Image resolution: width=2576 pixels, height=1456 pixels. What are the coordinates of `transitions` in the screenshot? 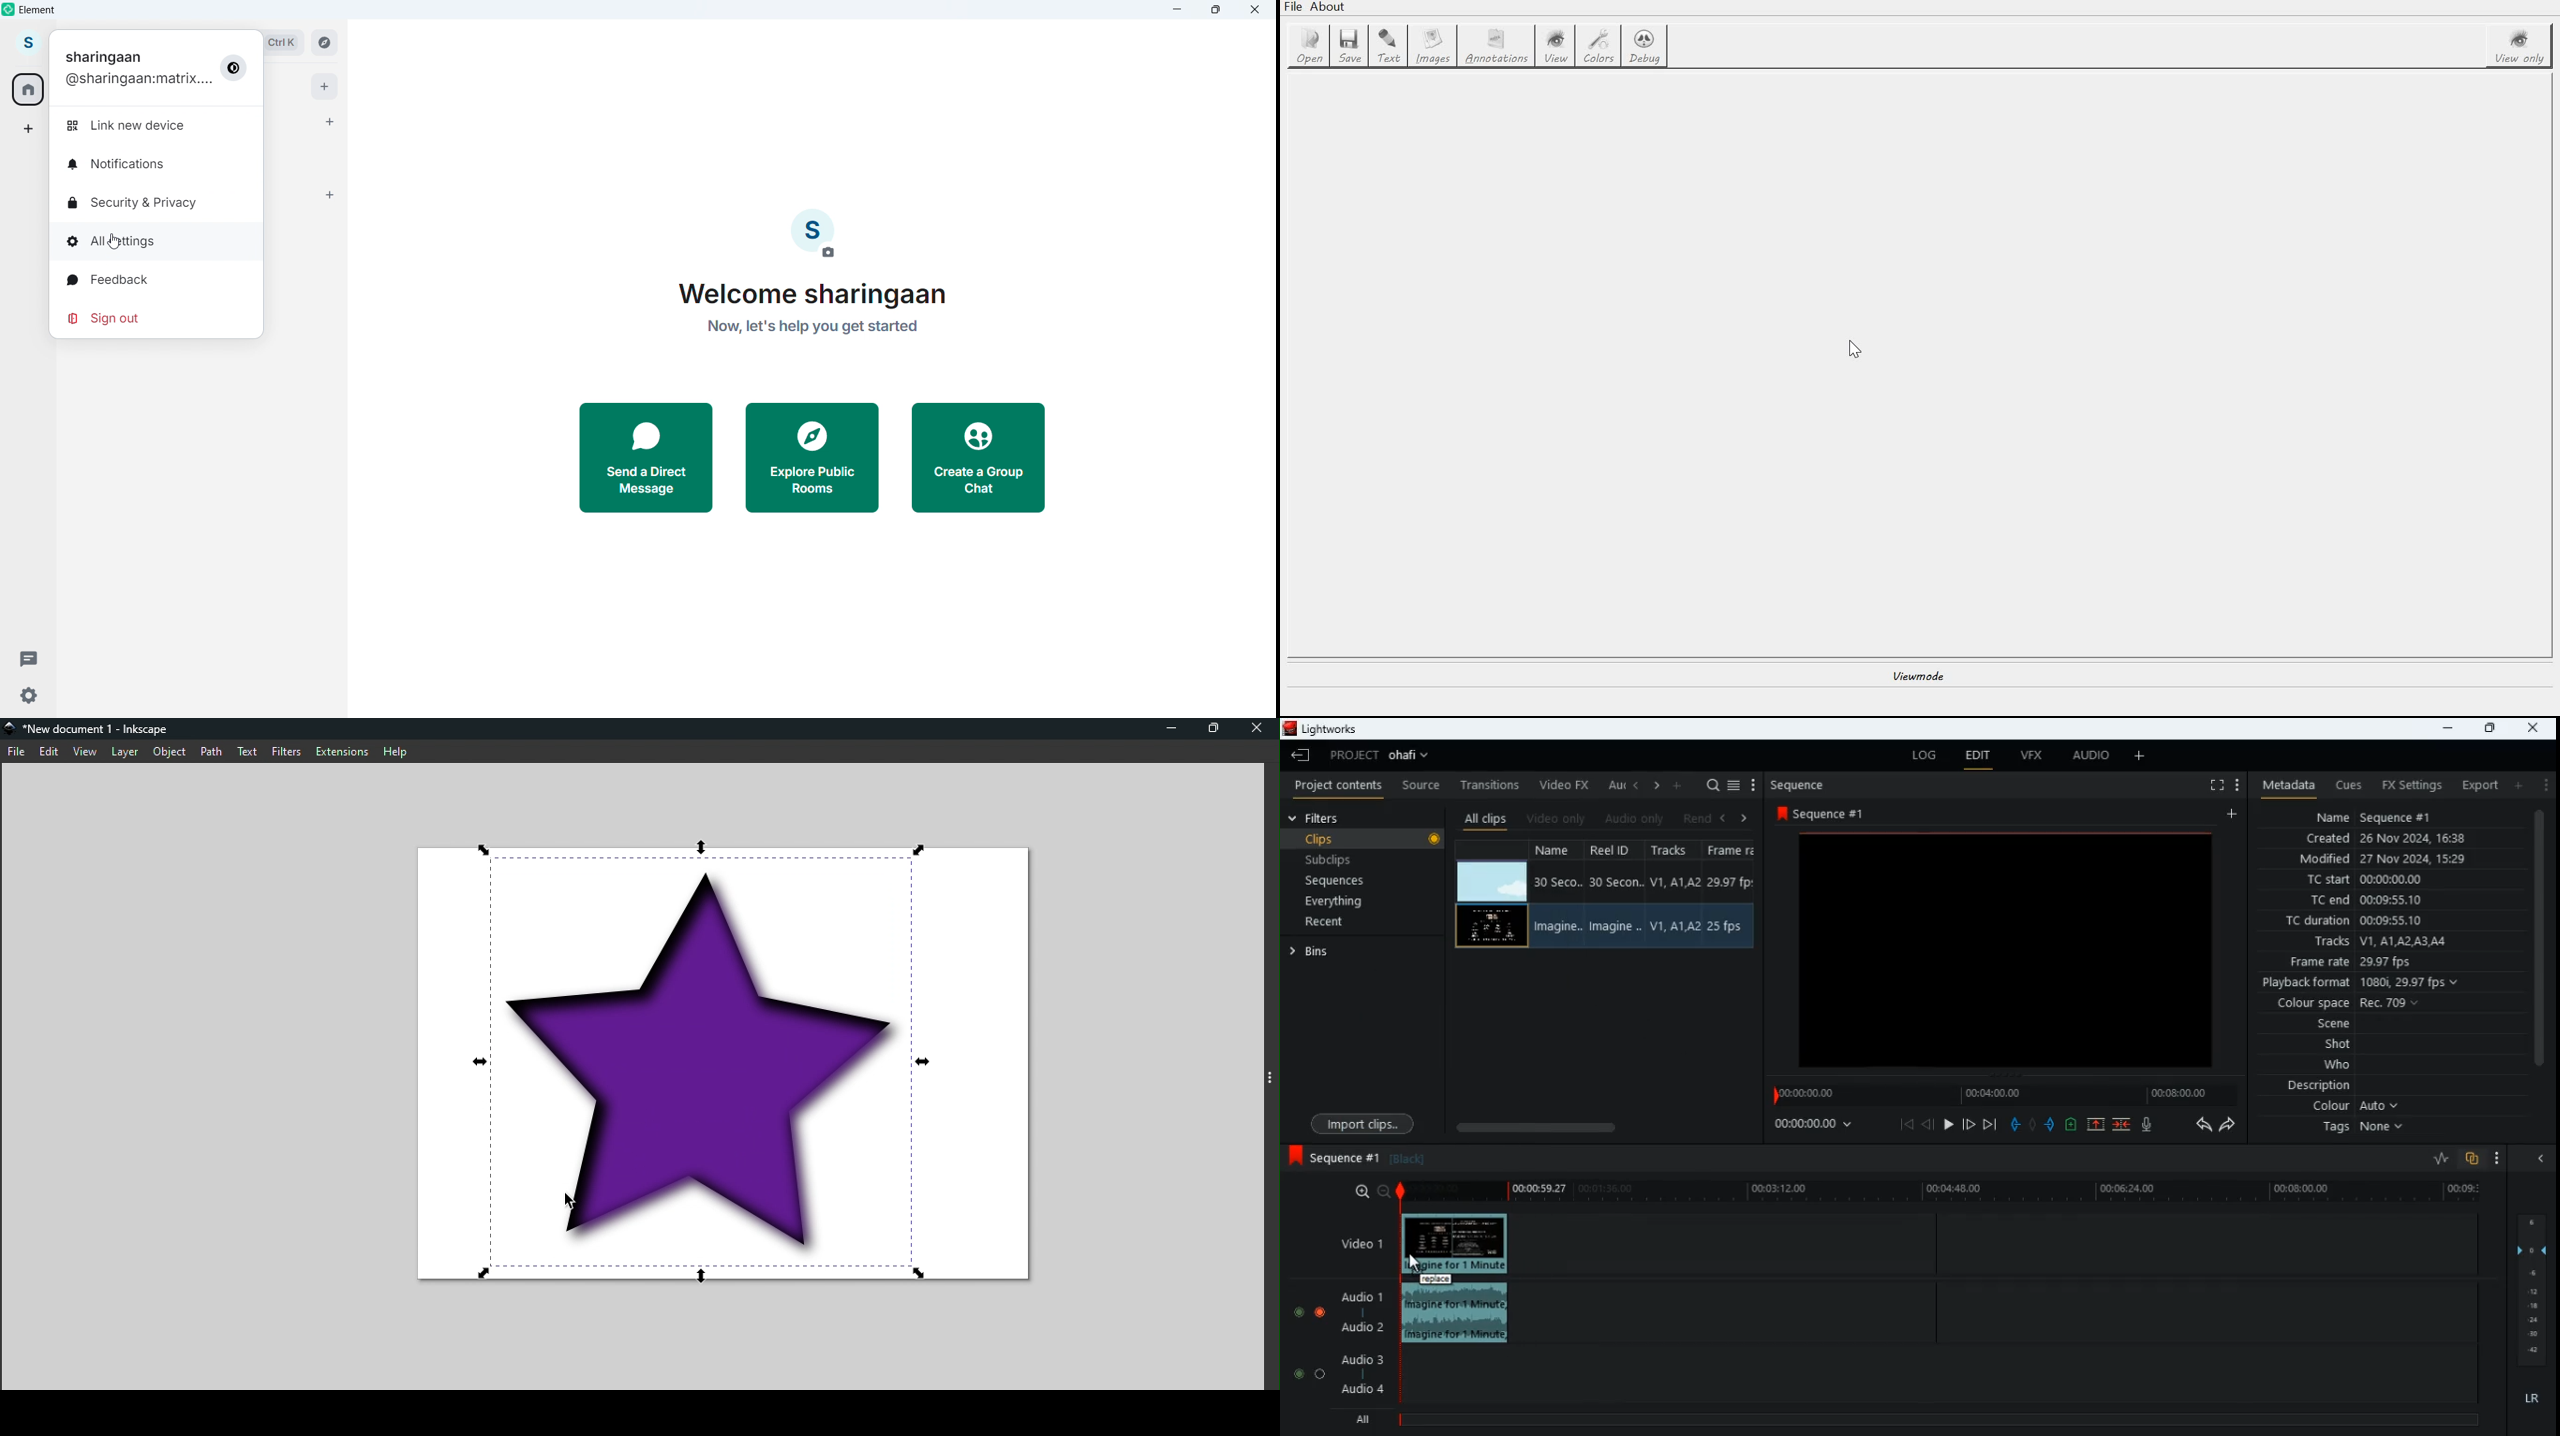 It's located at (1491, 783).